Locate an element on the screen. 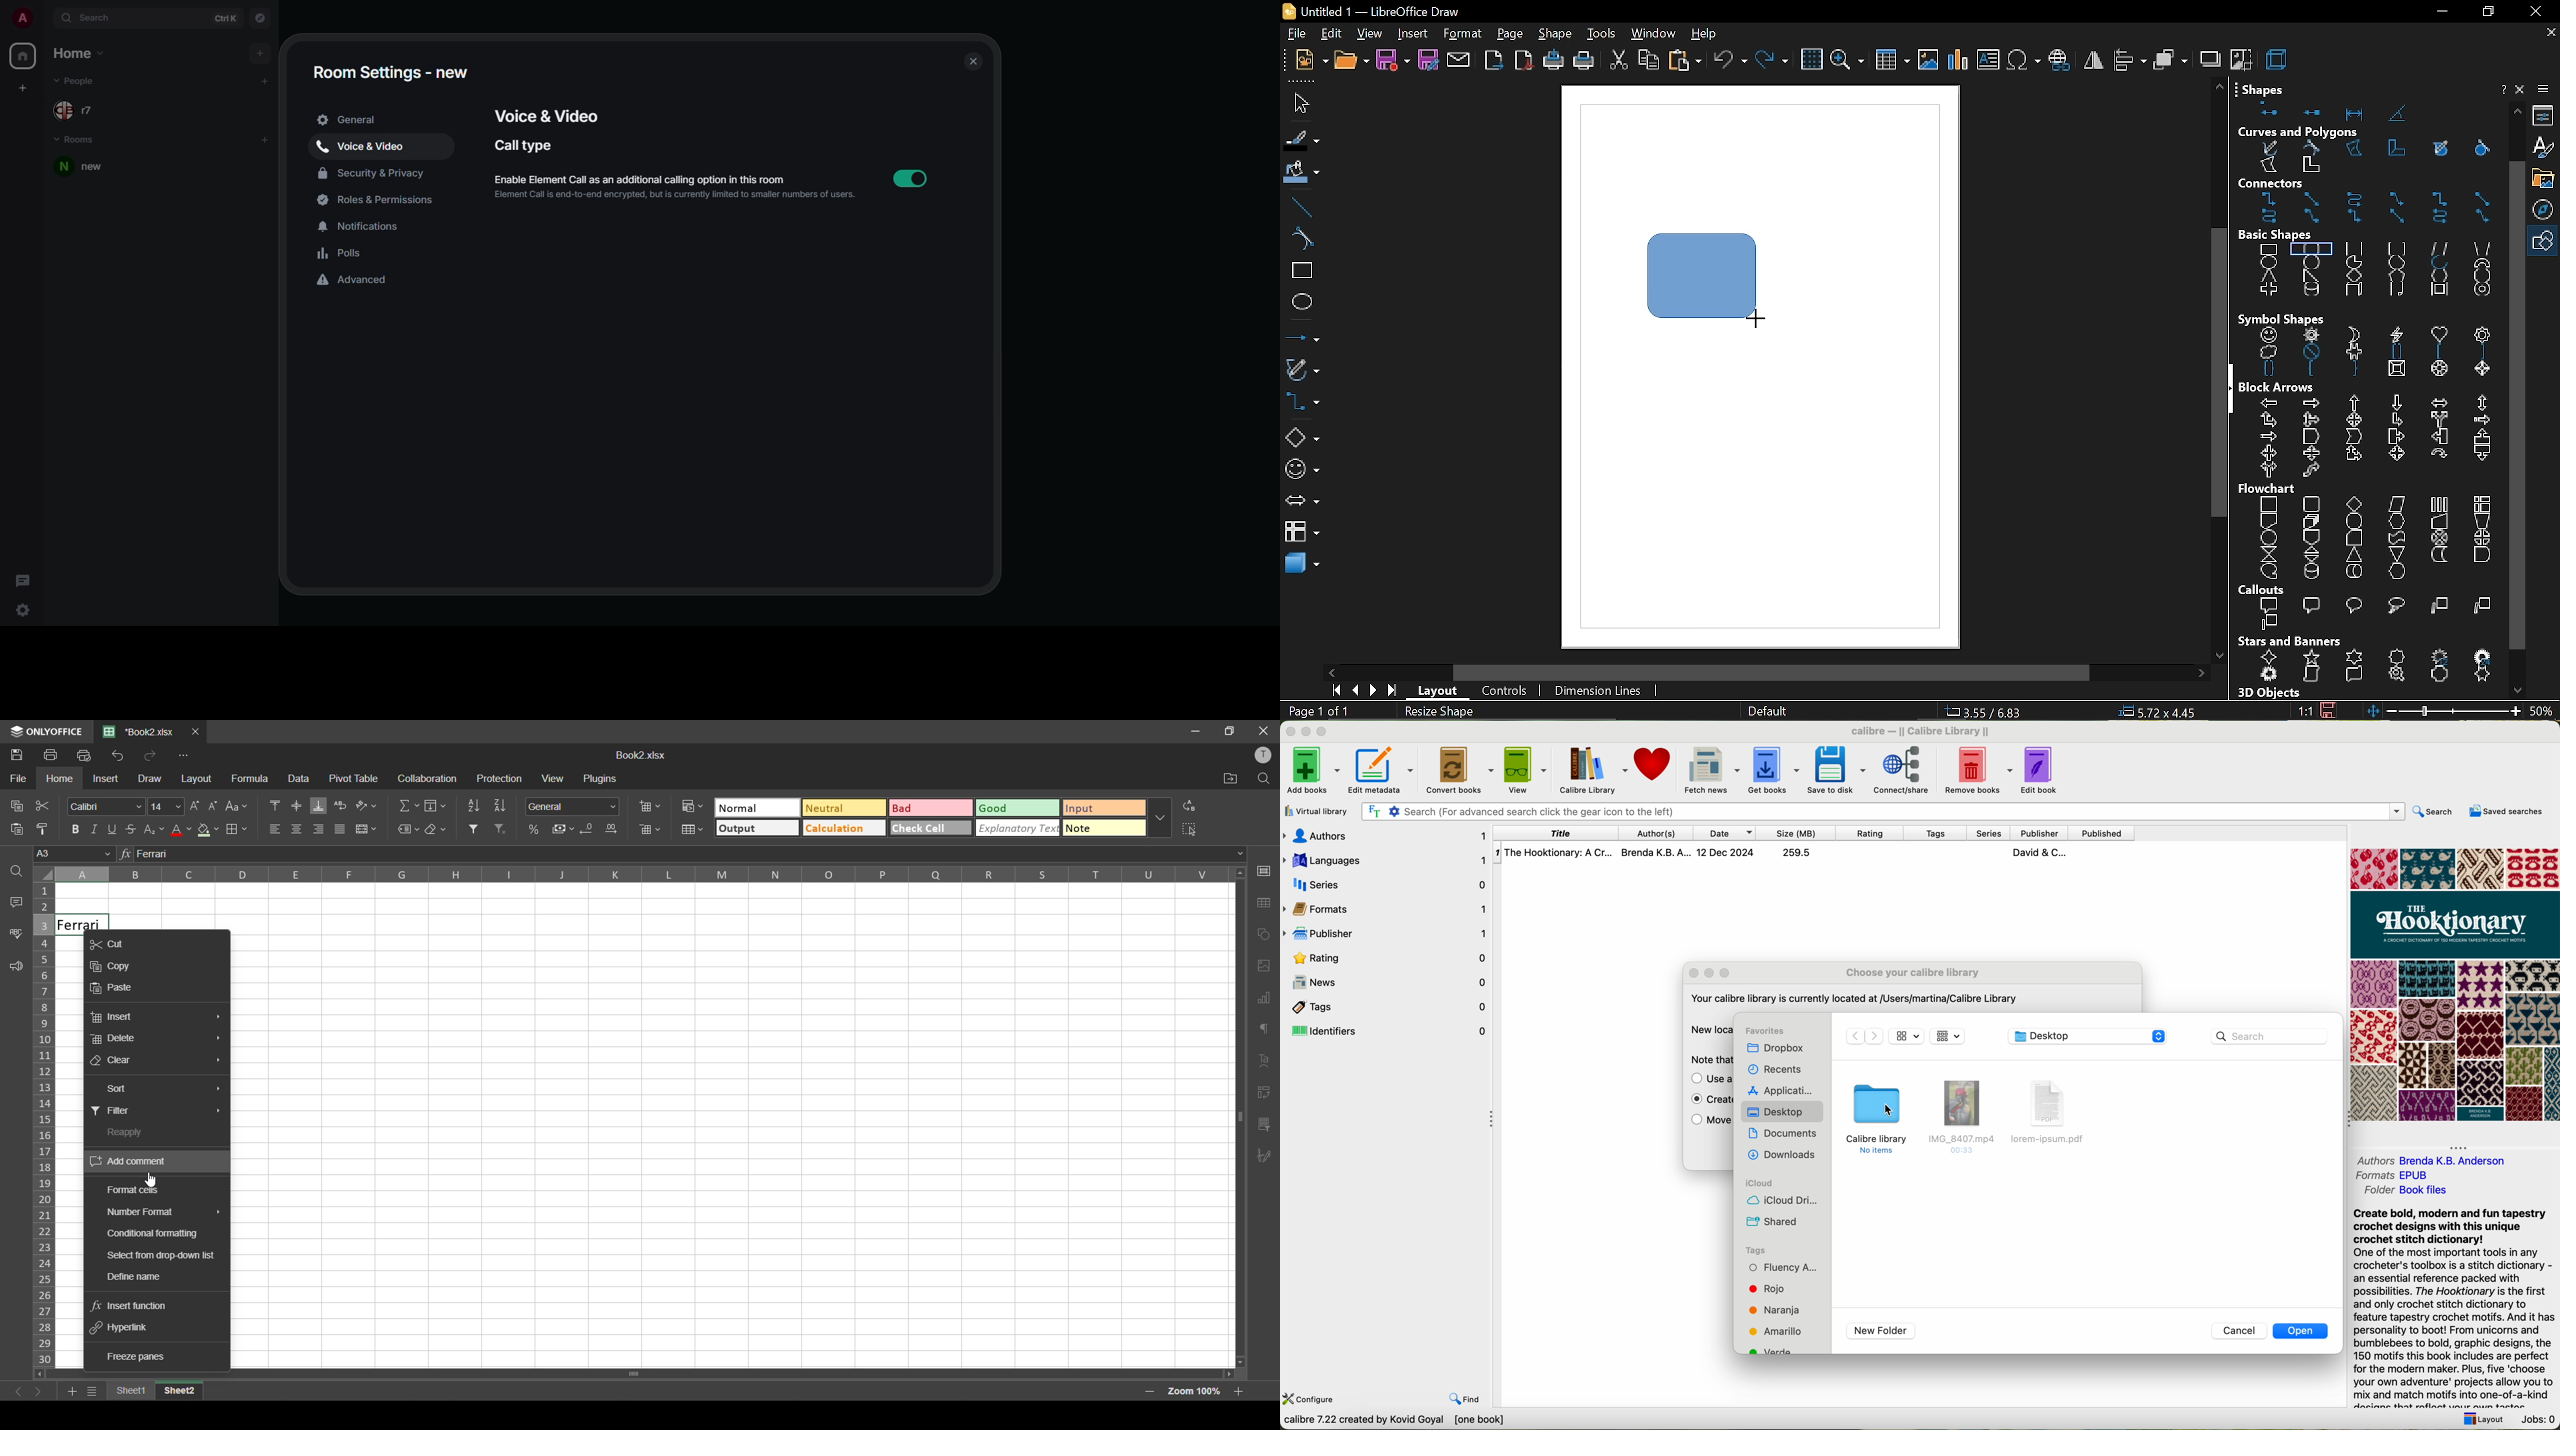 This screenshot has height=1456, width=2576. bad is located at coordinates (922, 807).